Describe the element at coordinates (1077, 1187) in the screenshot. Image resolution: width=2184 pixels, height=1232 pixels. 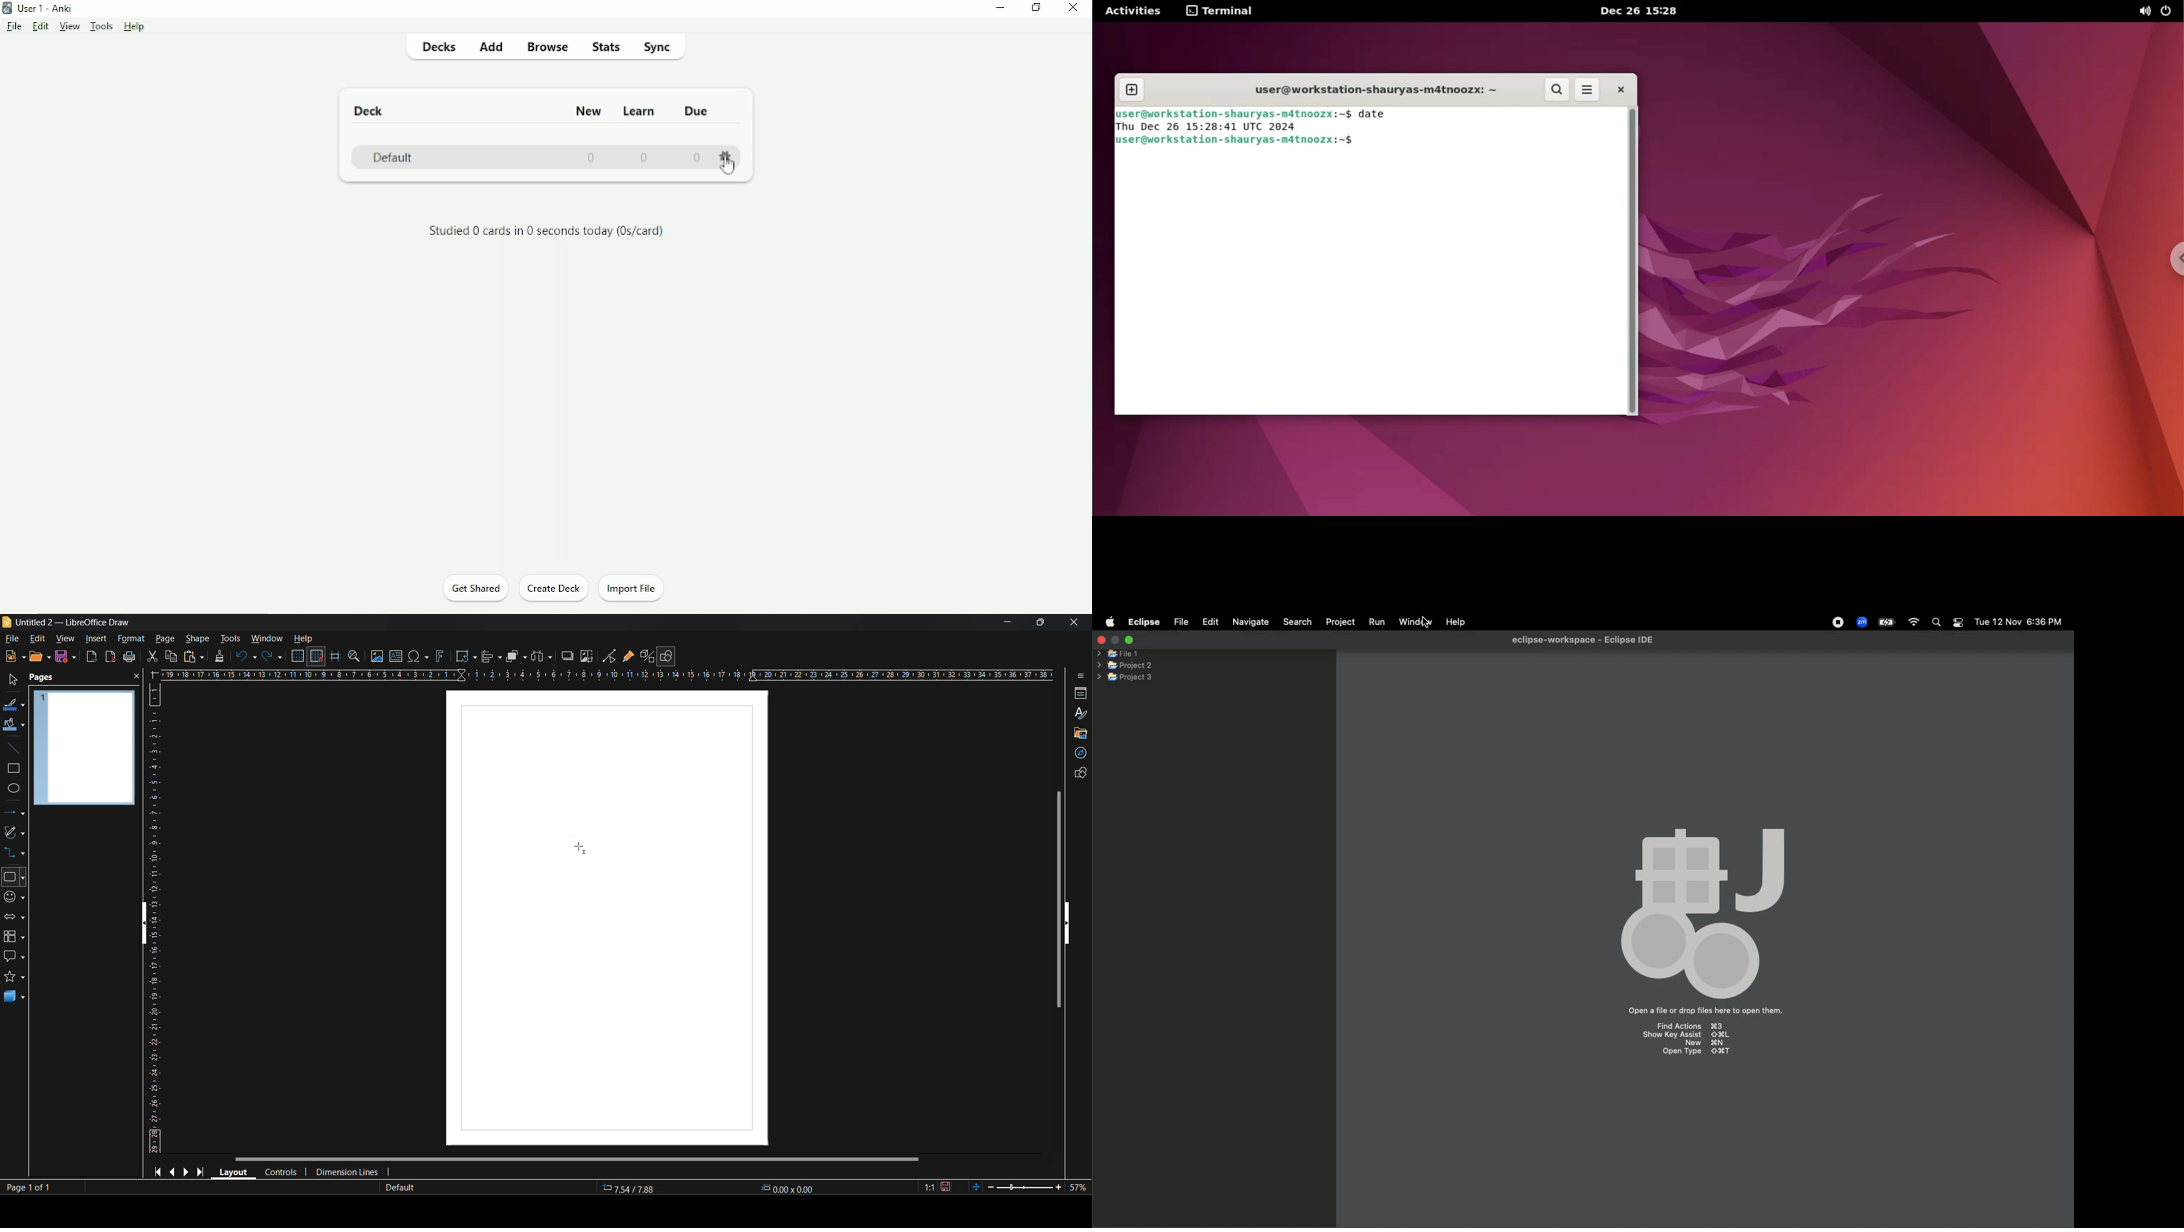
I see `zoom factor` at that location.